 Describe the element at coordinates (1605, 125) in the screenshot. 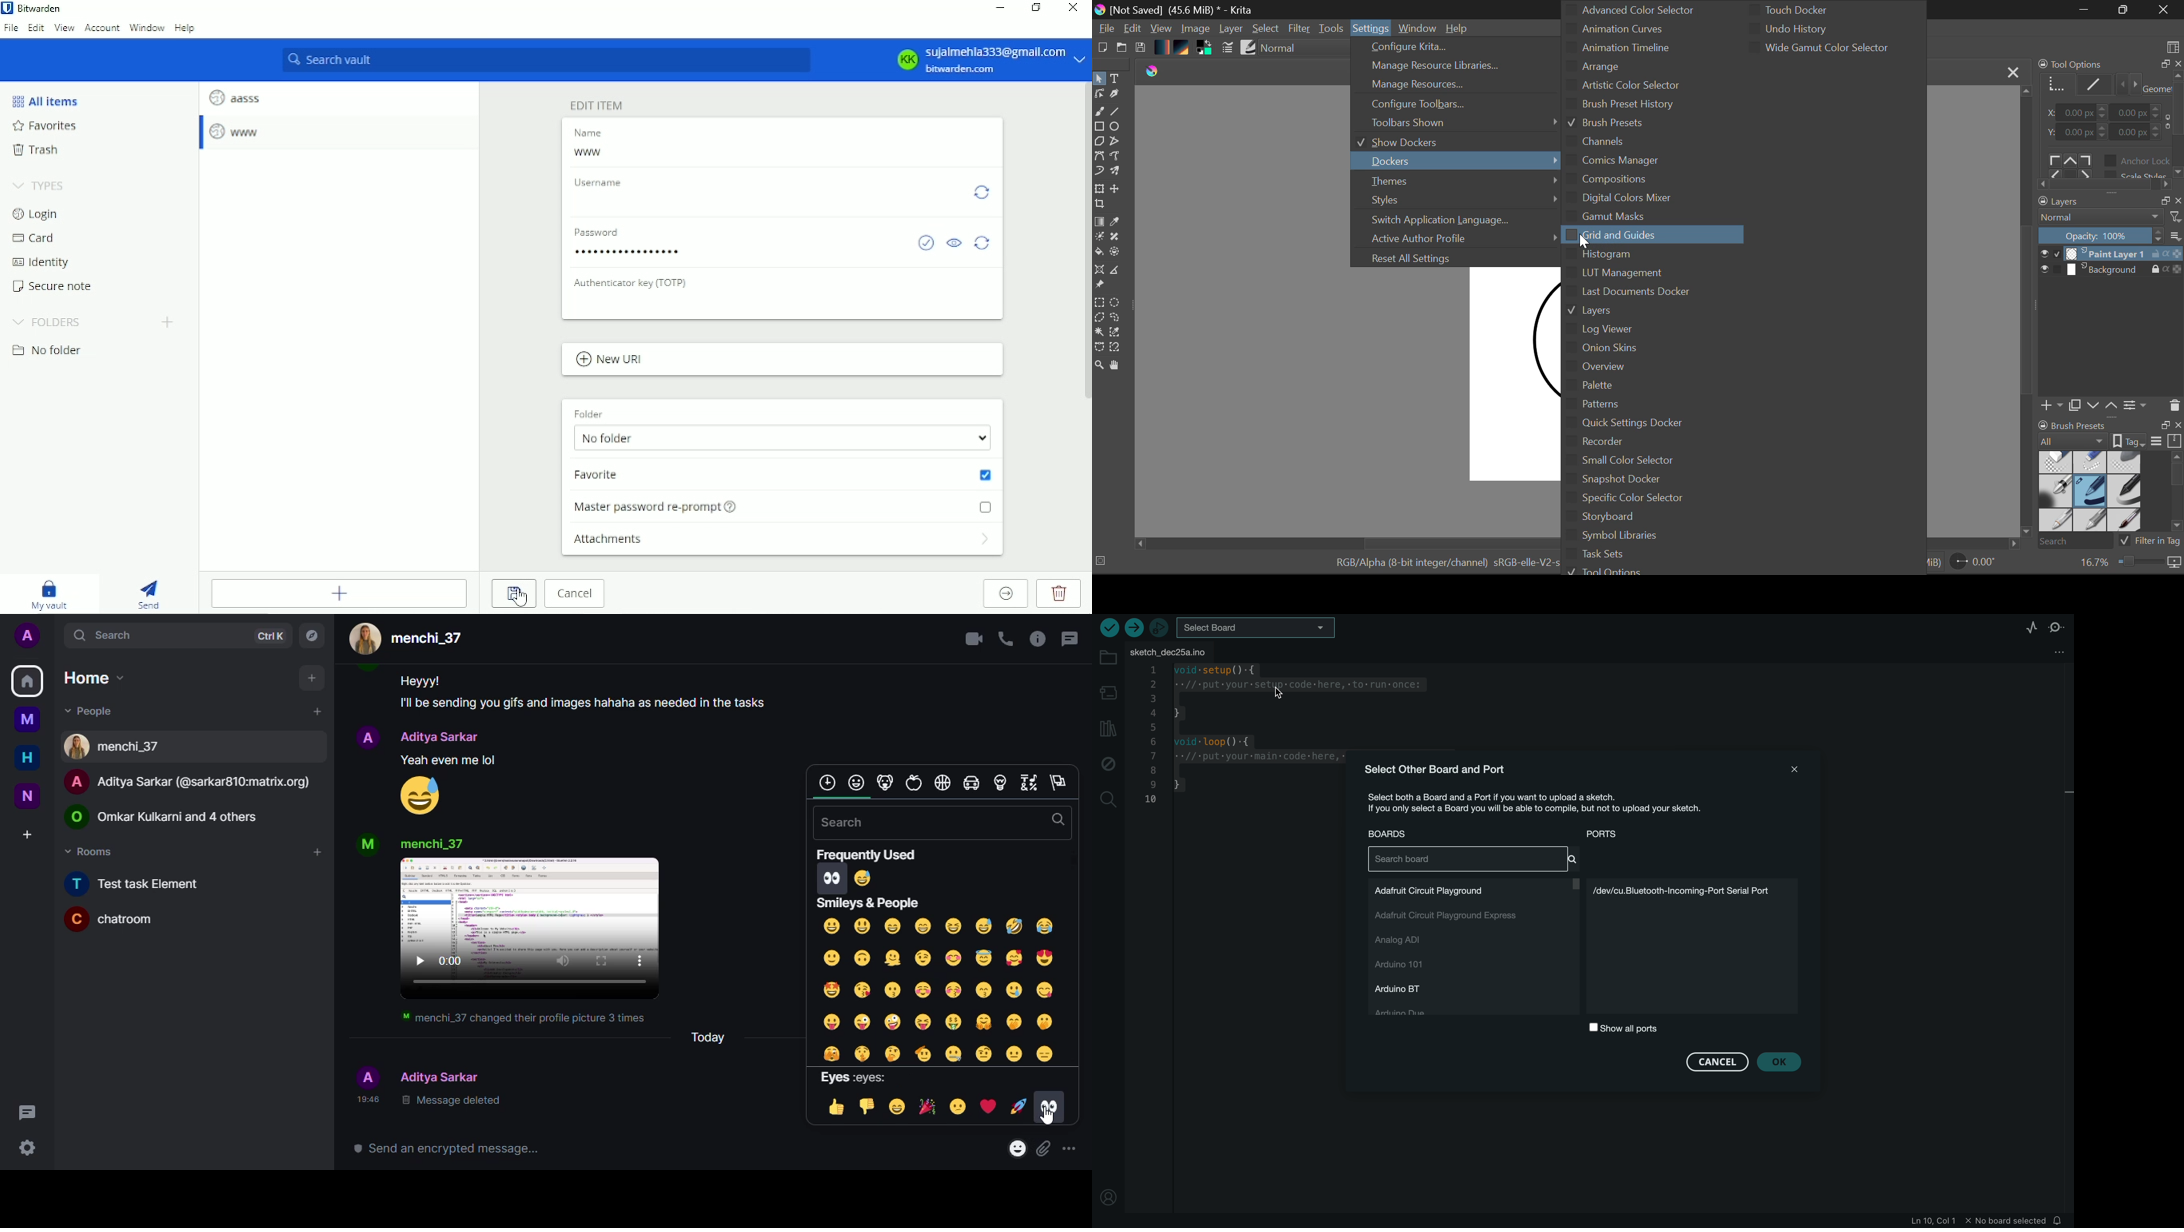

I see `Brush Presets` at that location.